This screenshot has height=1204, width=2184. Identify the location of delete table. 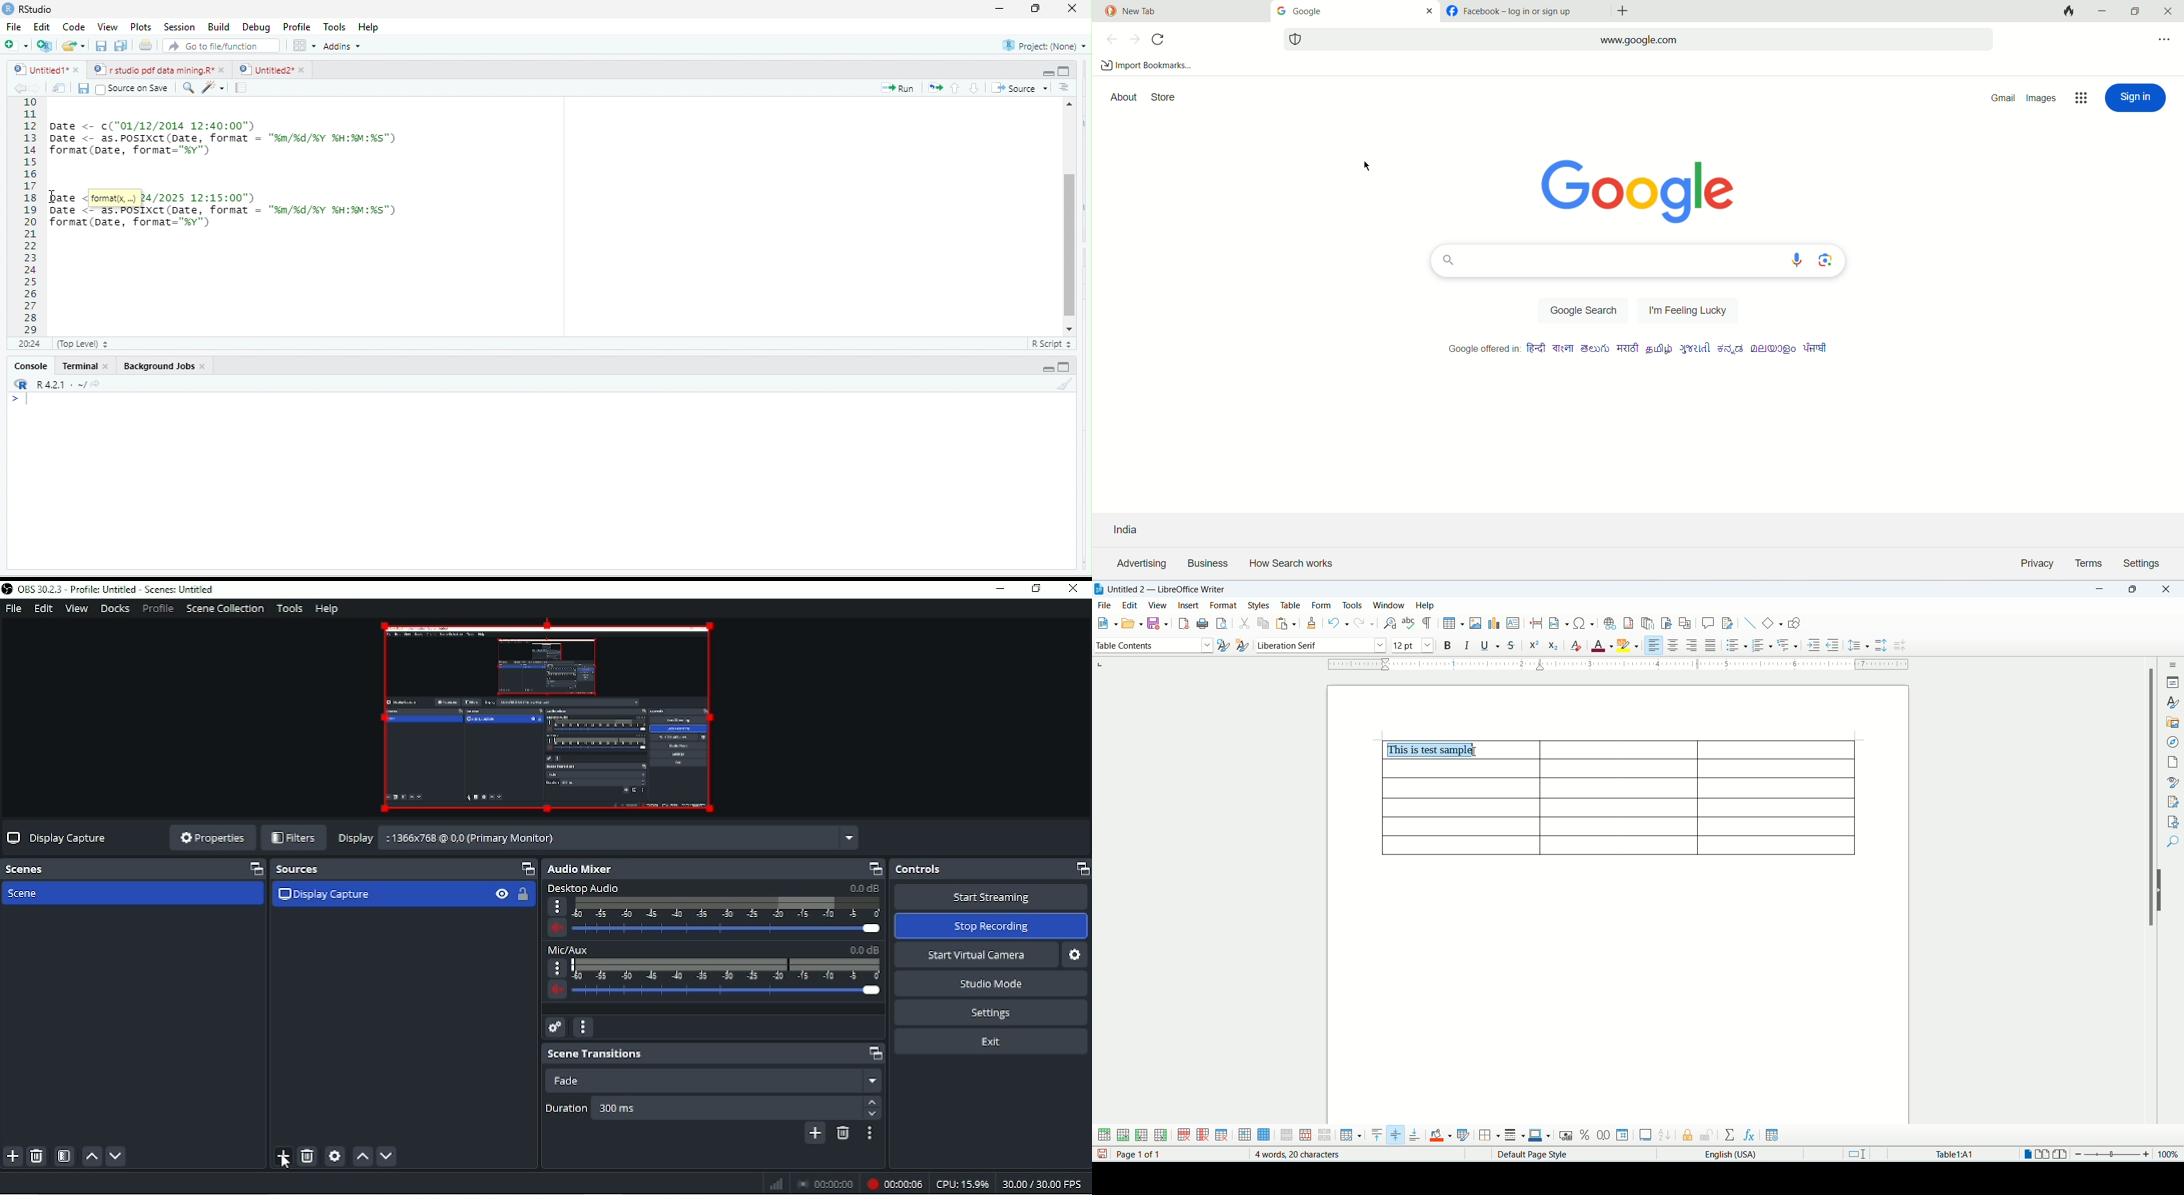
(1222, 1134).